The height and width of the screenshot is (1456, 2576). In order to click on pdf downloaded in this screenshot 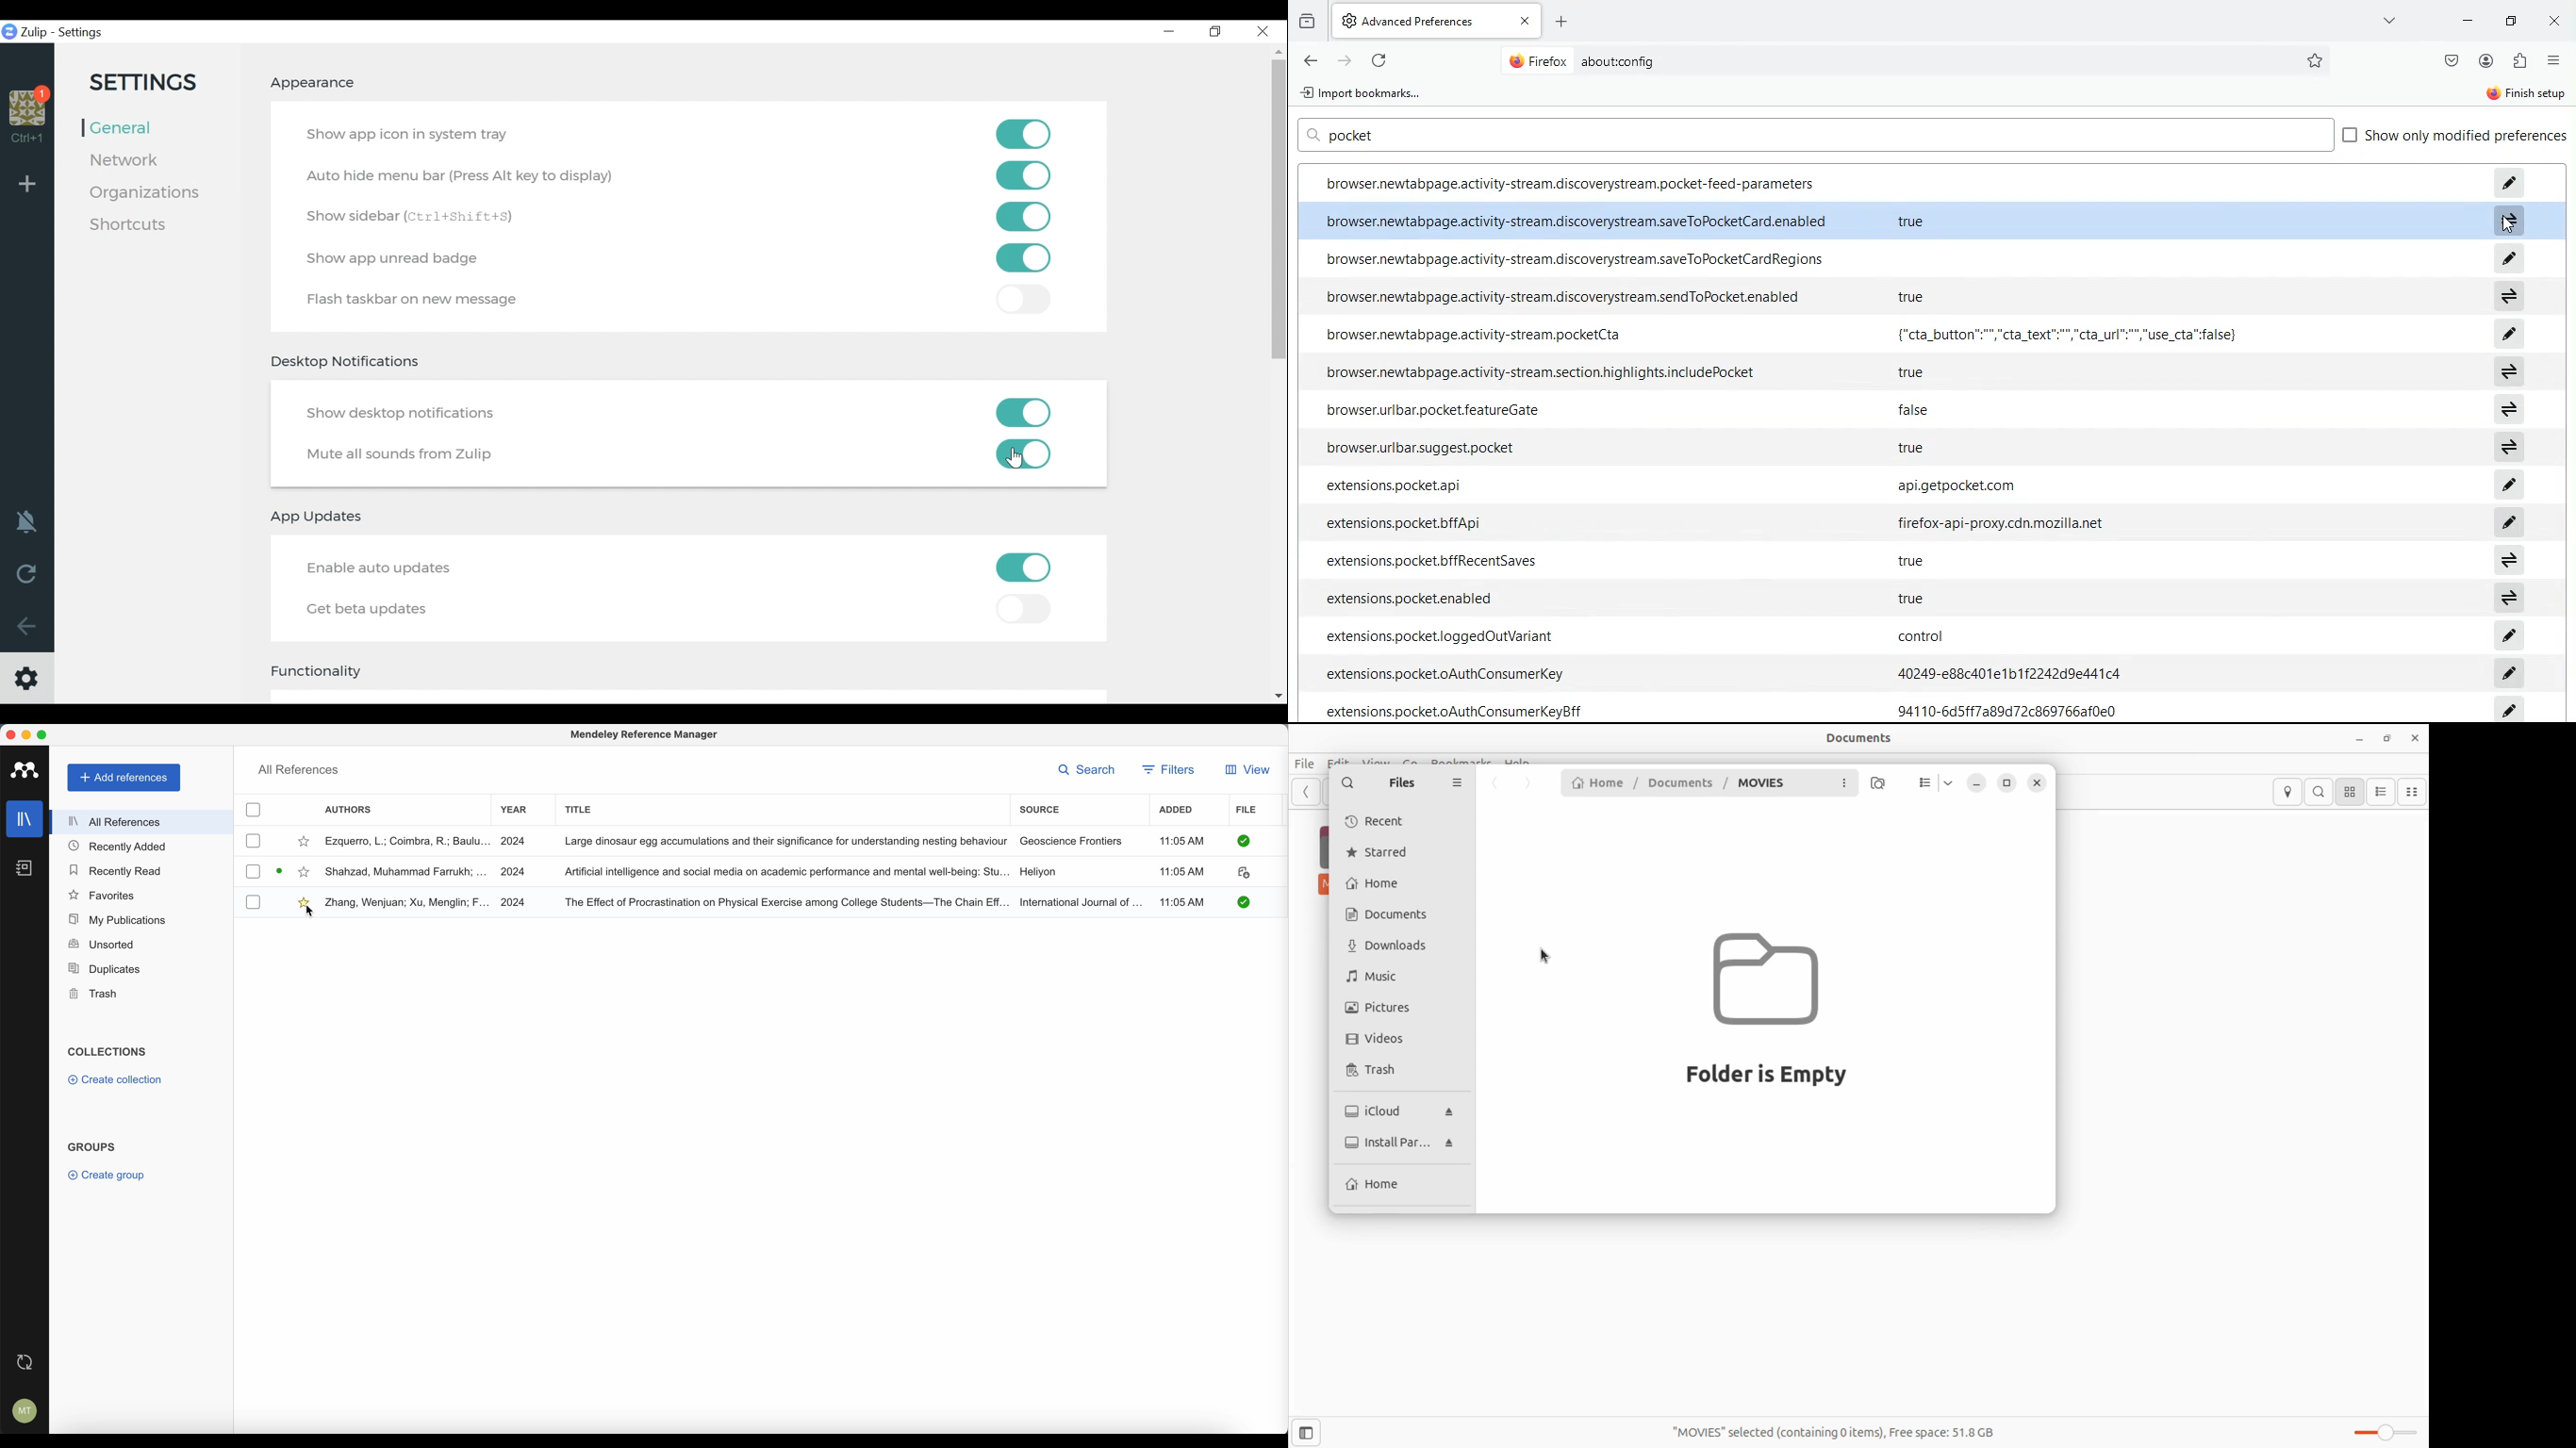, I will do `click(1239, 902)`.